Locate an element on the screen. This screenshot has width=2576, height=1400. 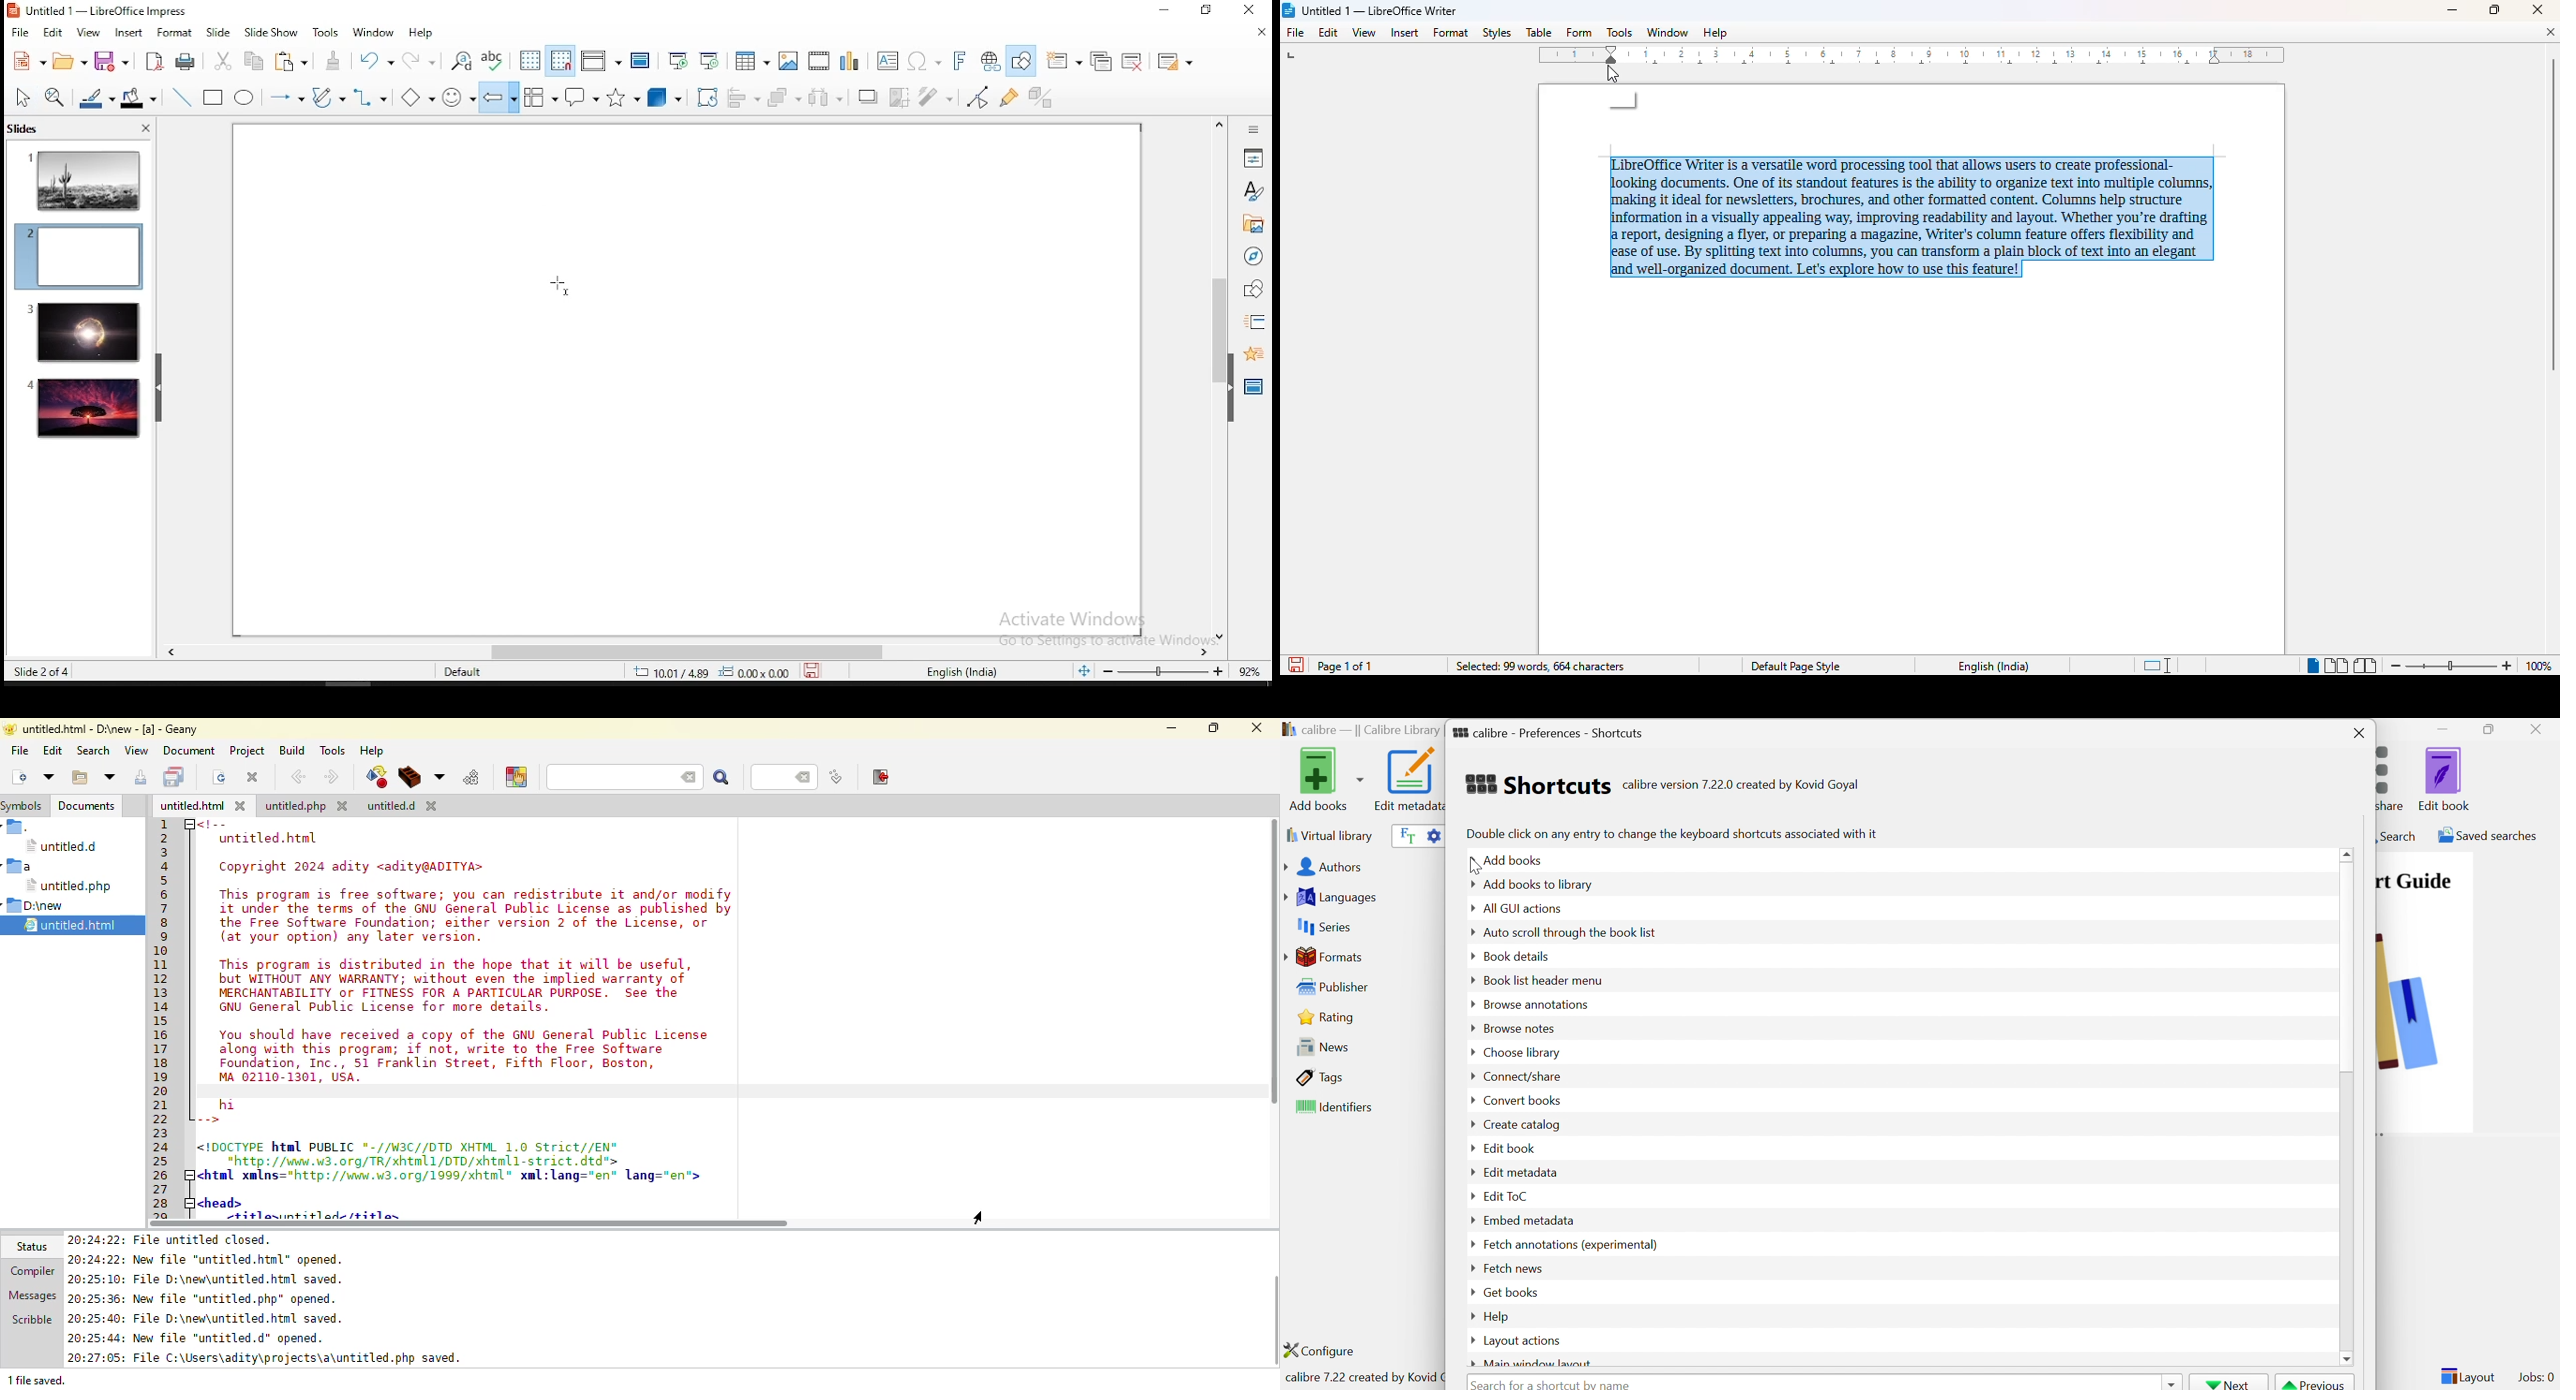
tools is located at coordinates (1619, 32).